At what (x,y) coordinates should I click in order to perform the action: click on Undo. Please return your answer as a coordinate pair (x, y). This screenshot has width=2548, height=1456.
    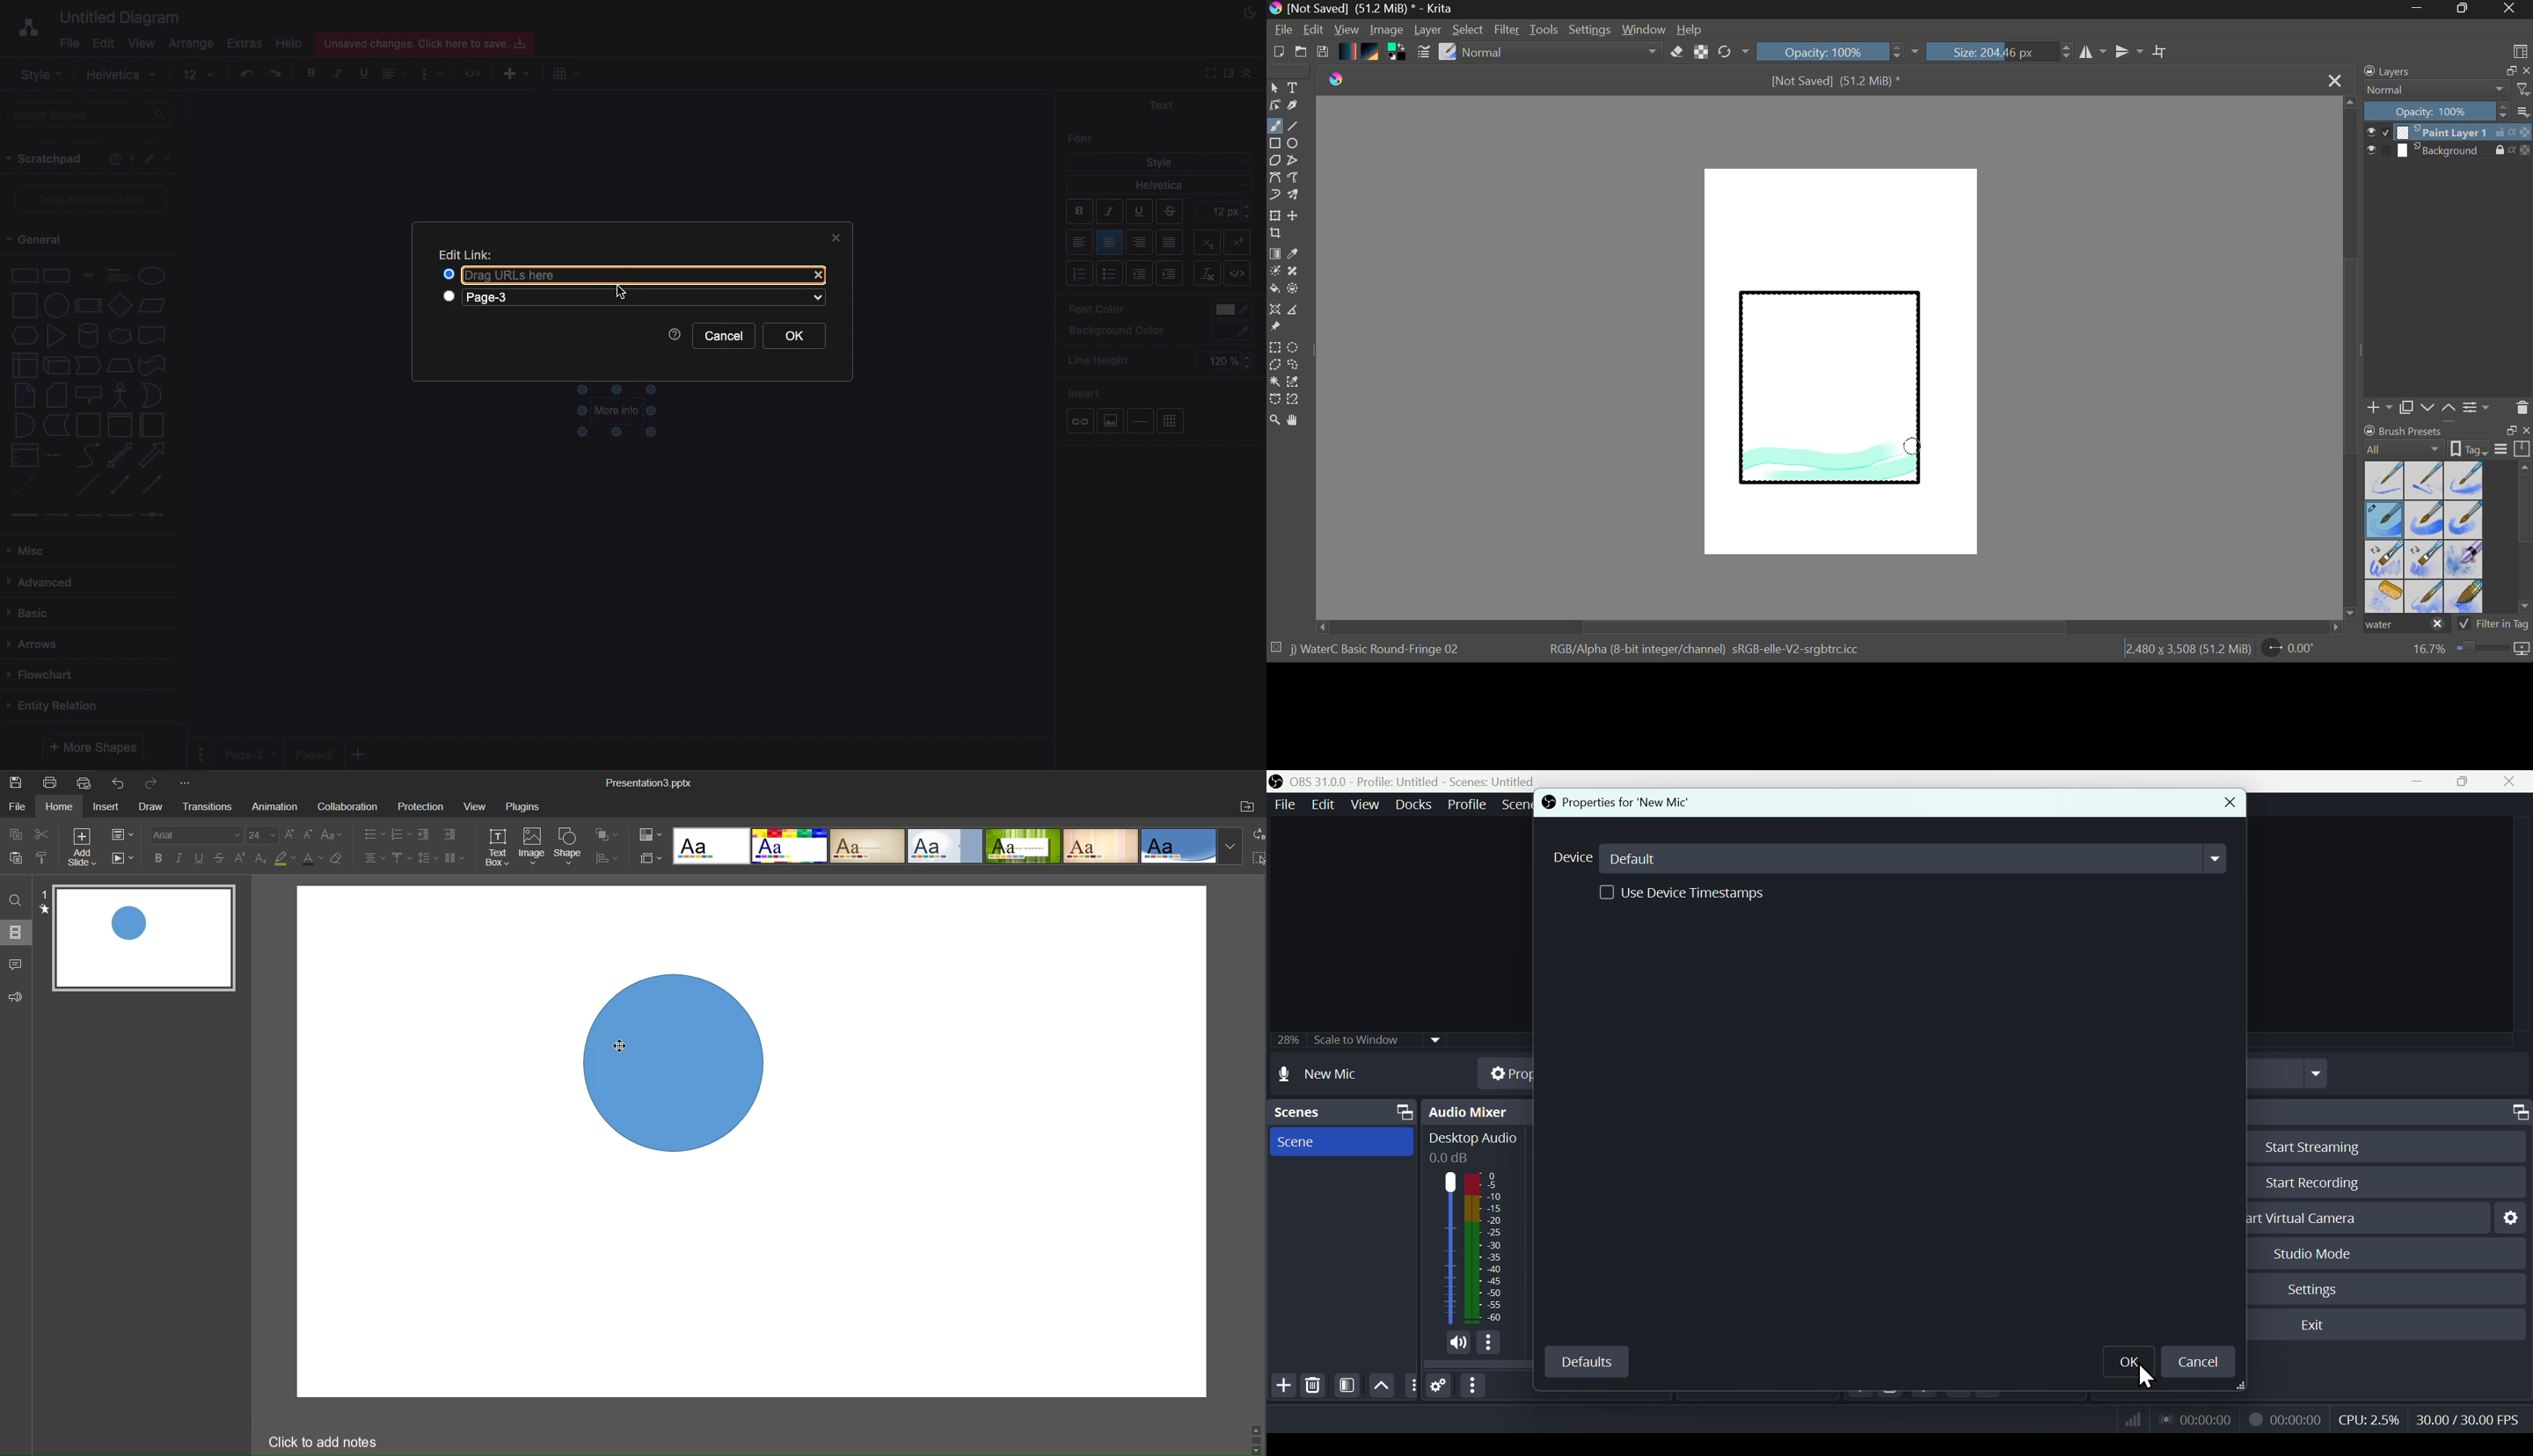
    Looking at the image, I should click on (116, 783).